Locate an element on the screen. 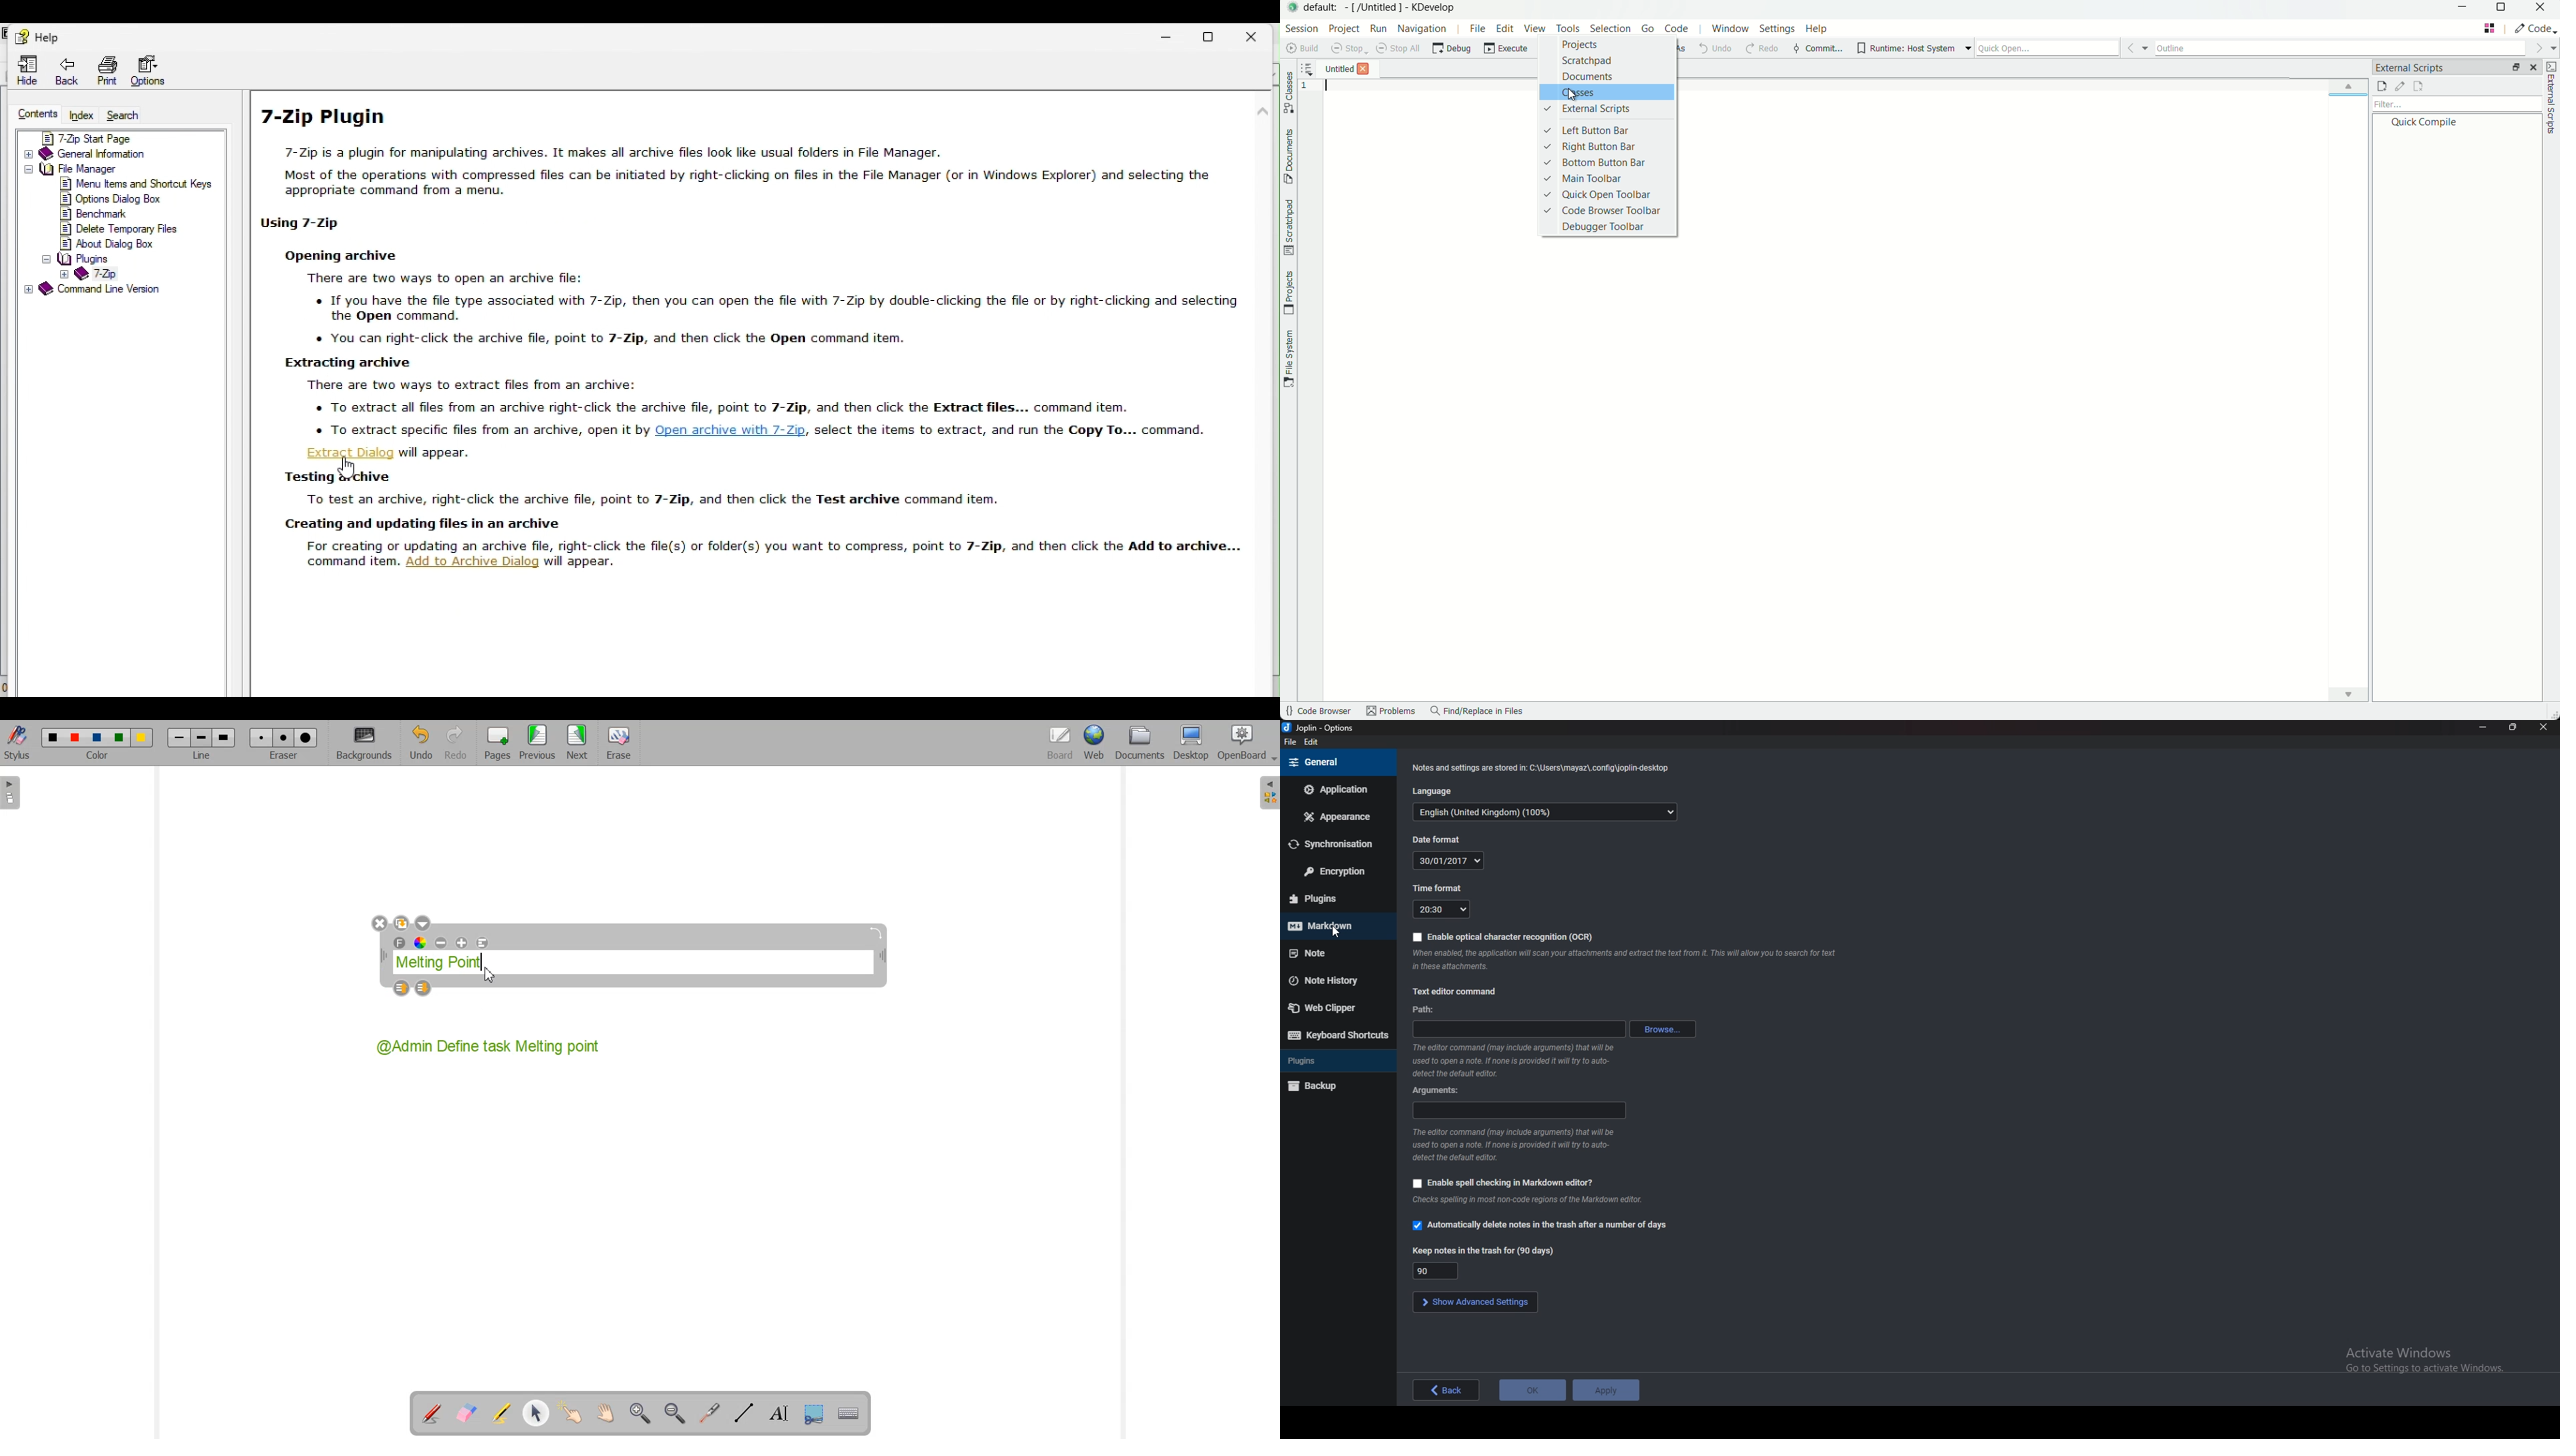  edit is located at coordinates (1312, 742).